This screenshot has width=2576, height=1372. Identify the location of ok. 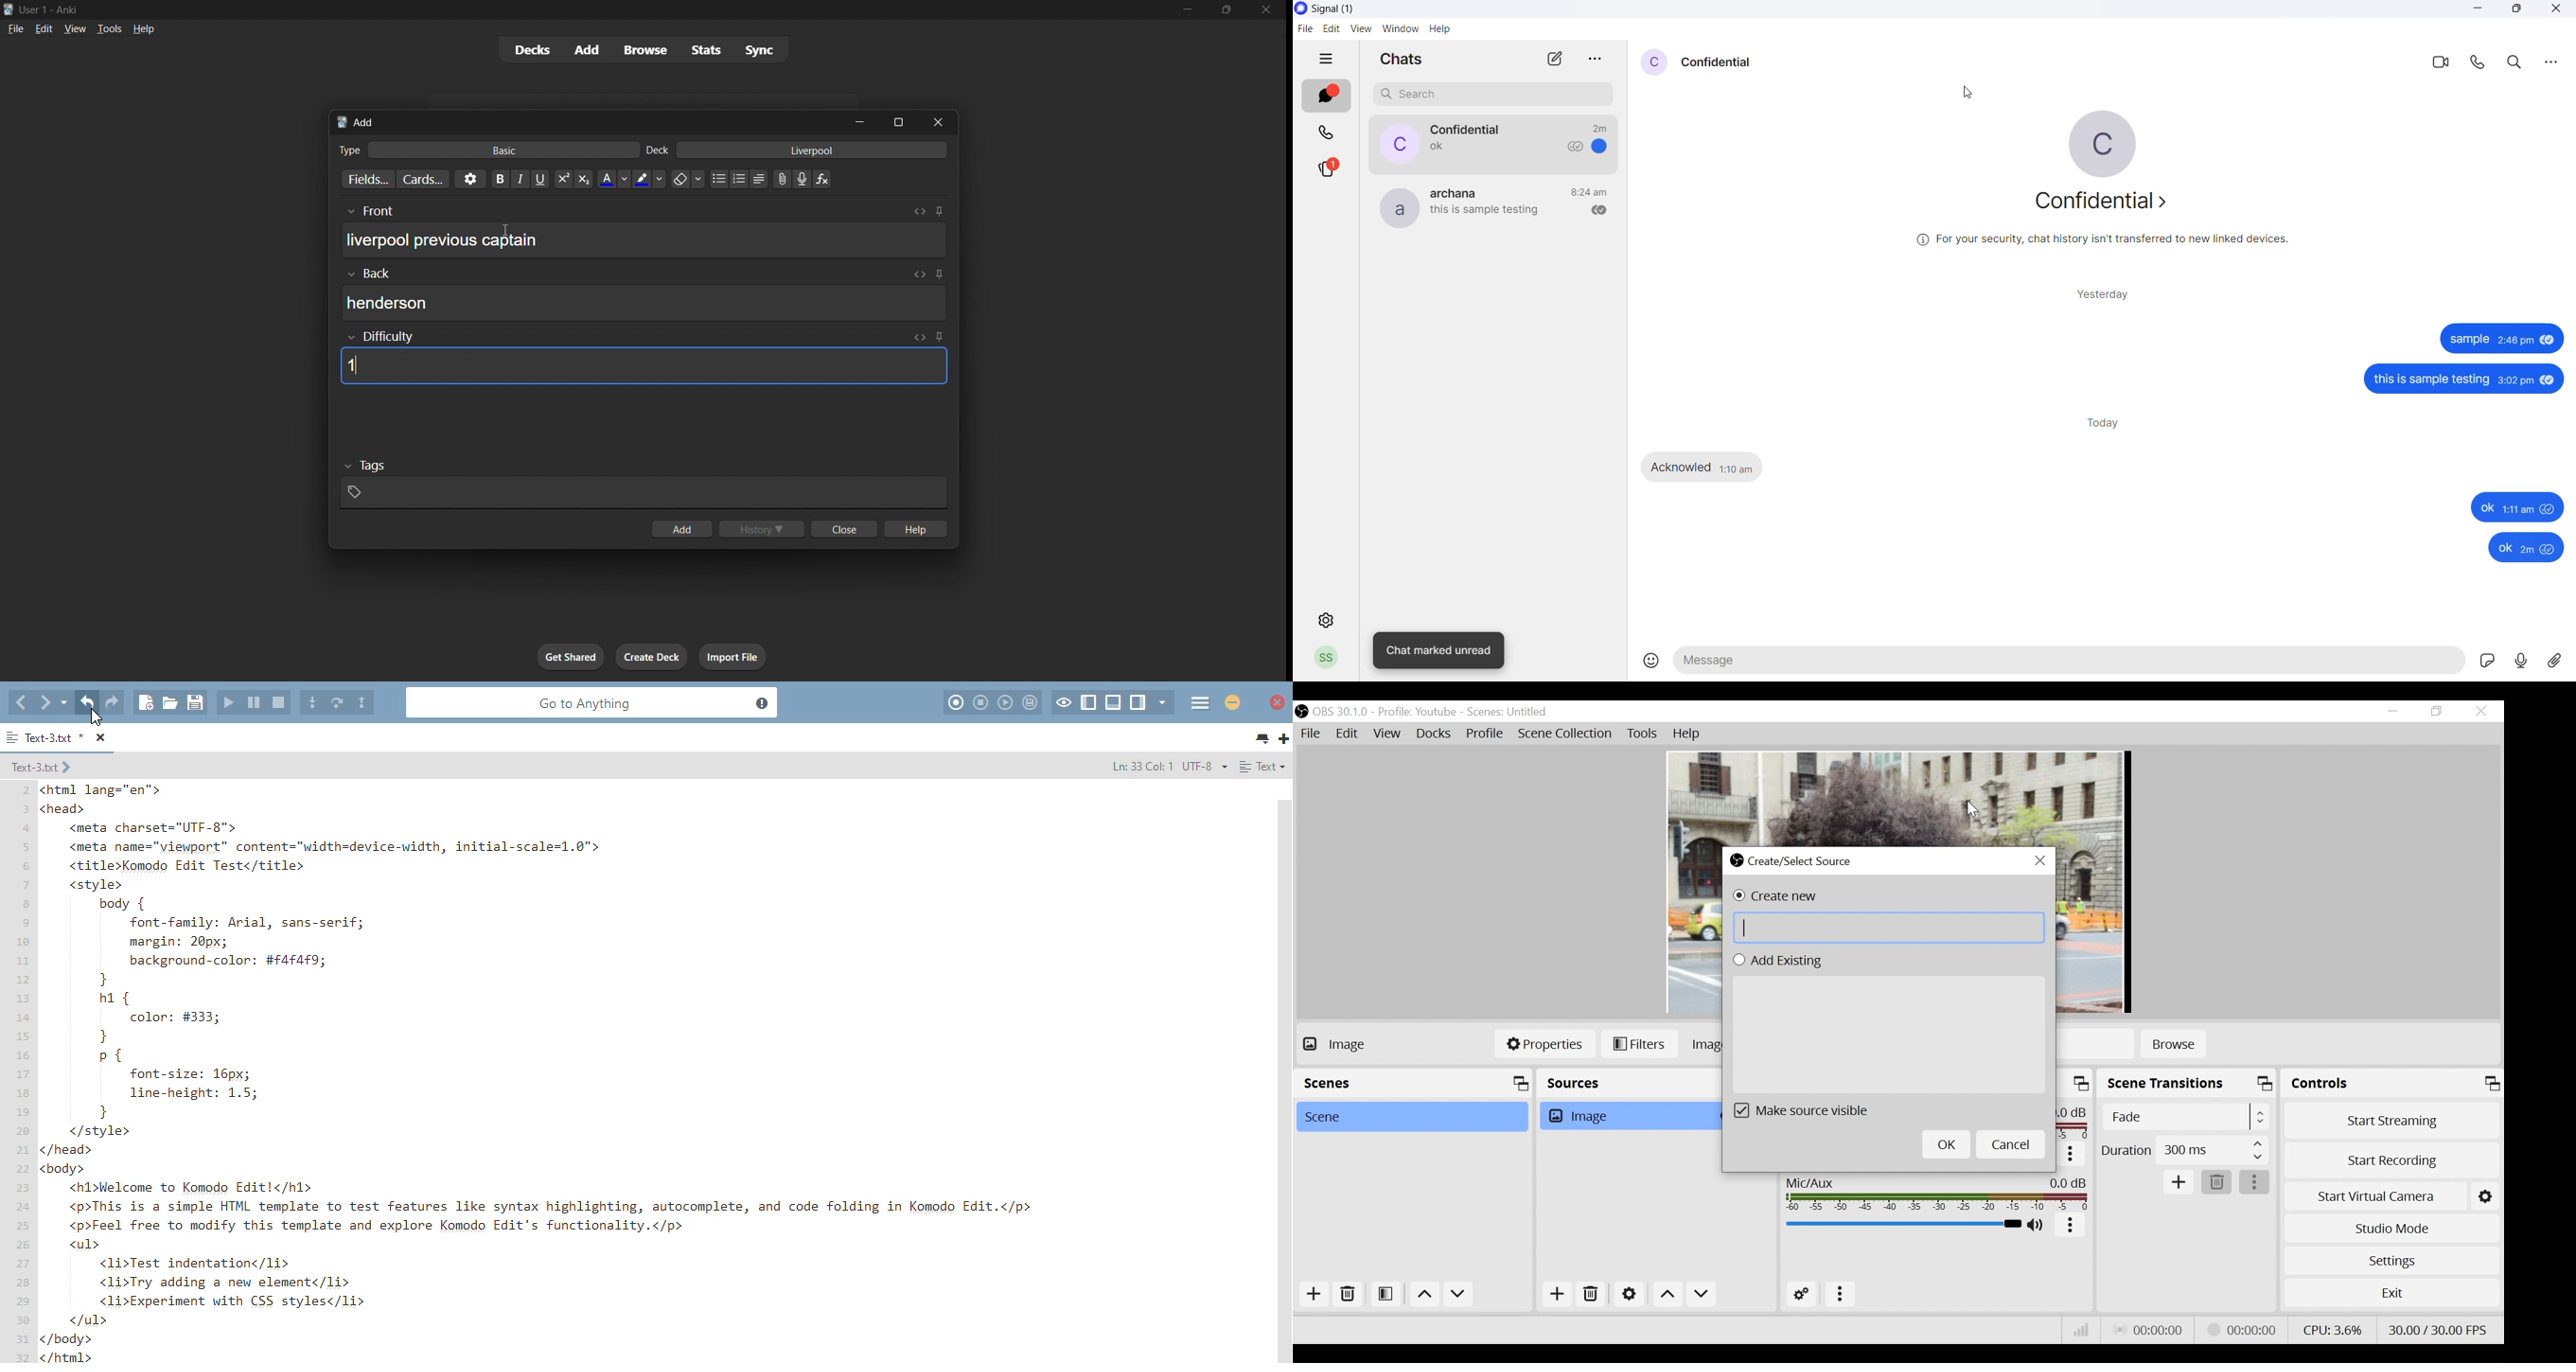
(2520, 505).